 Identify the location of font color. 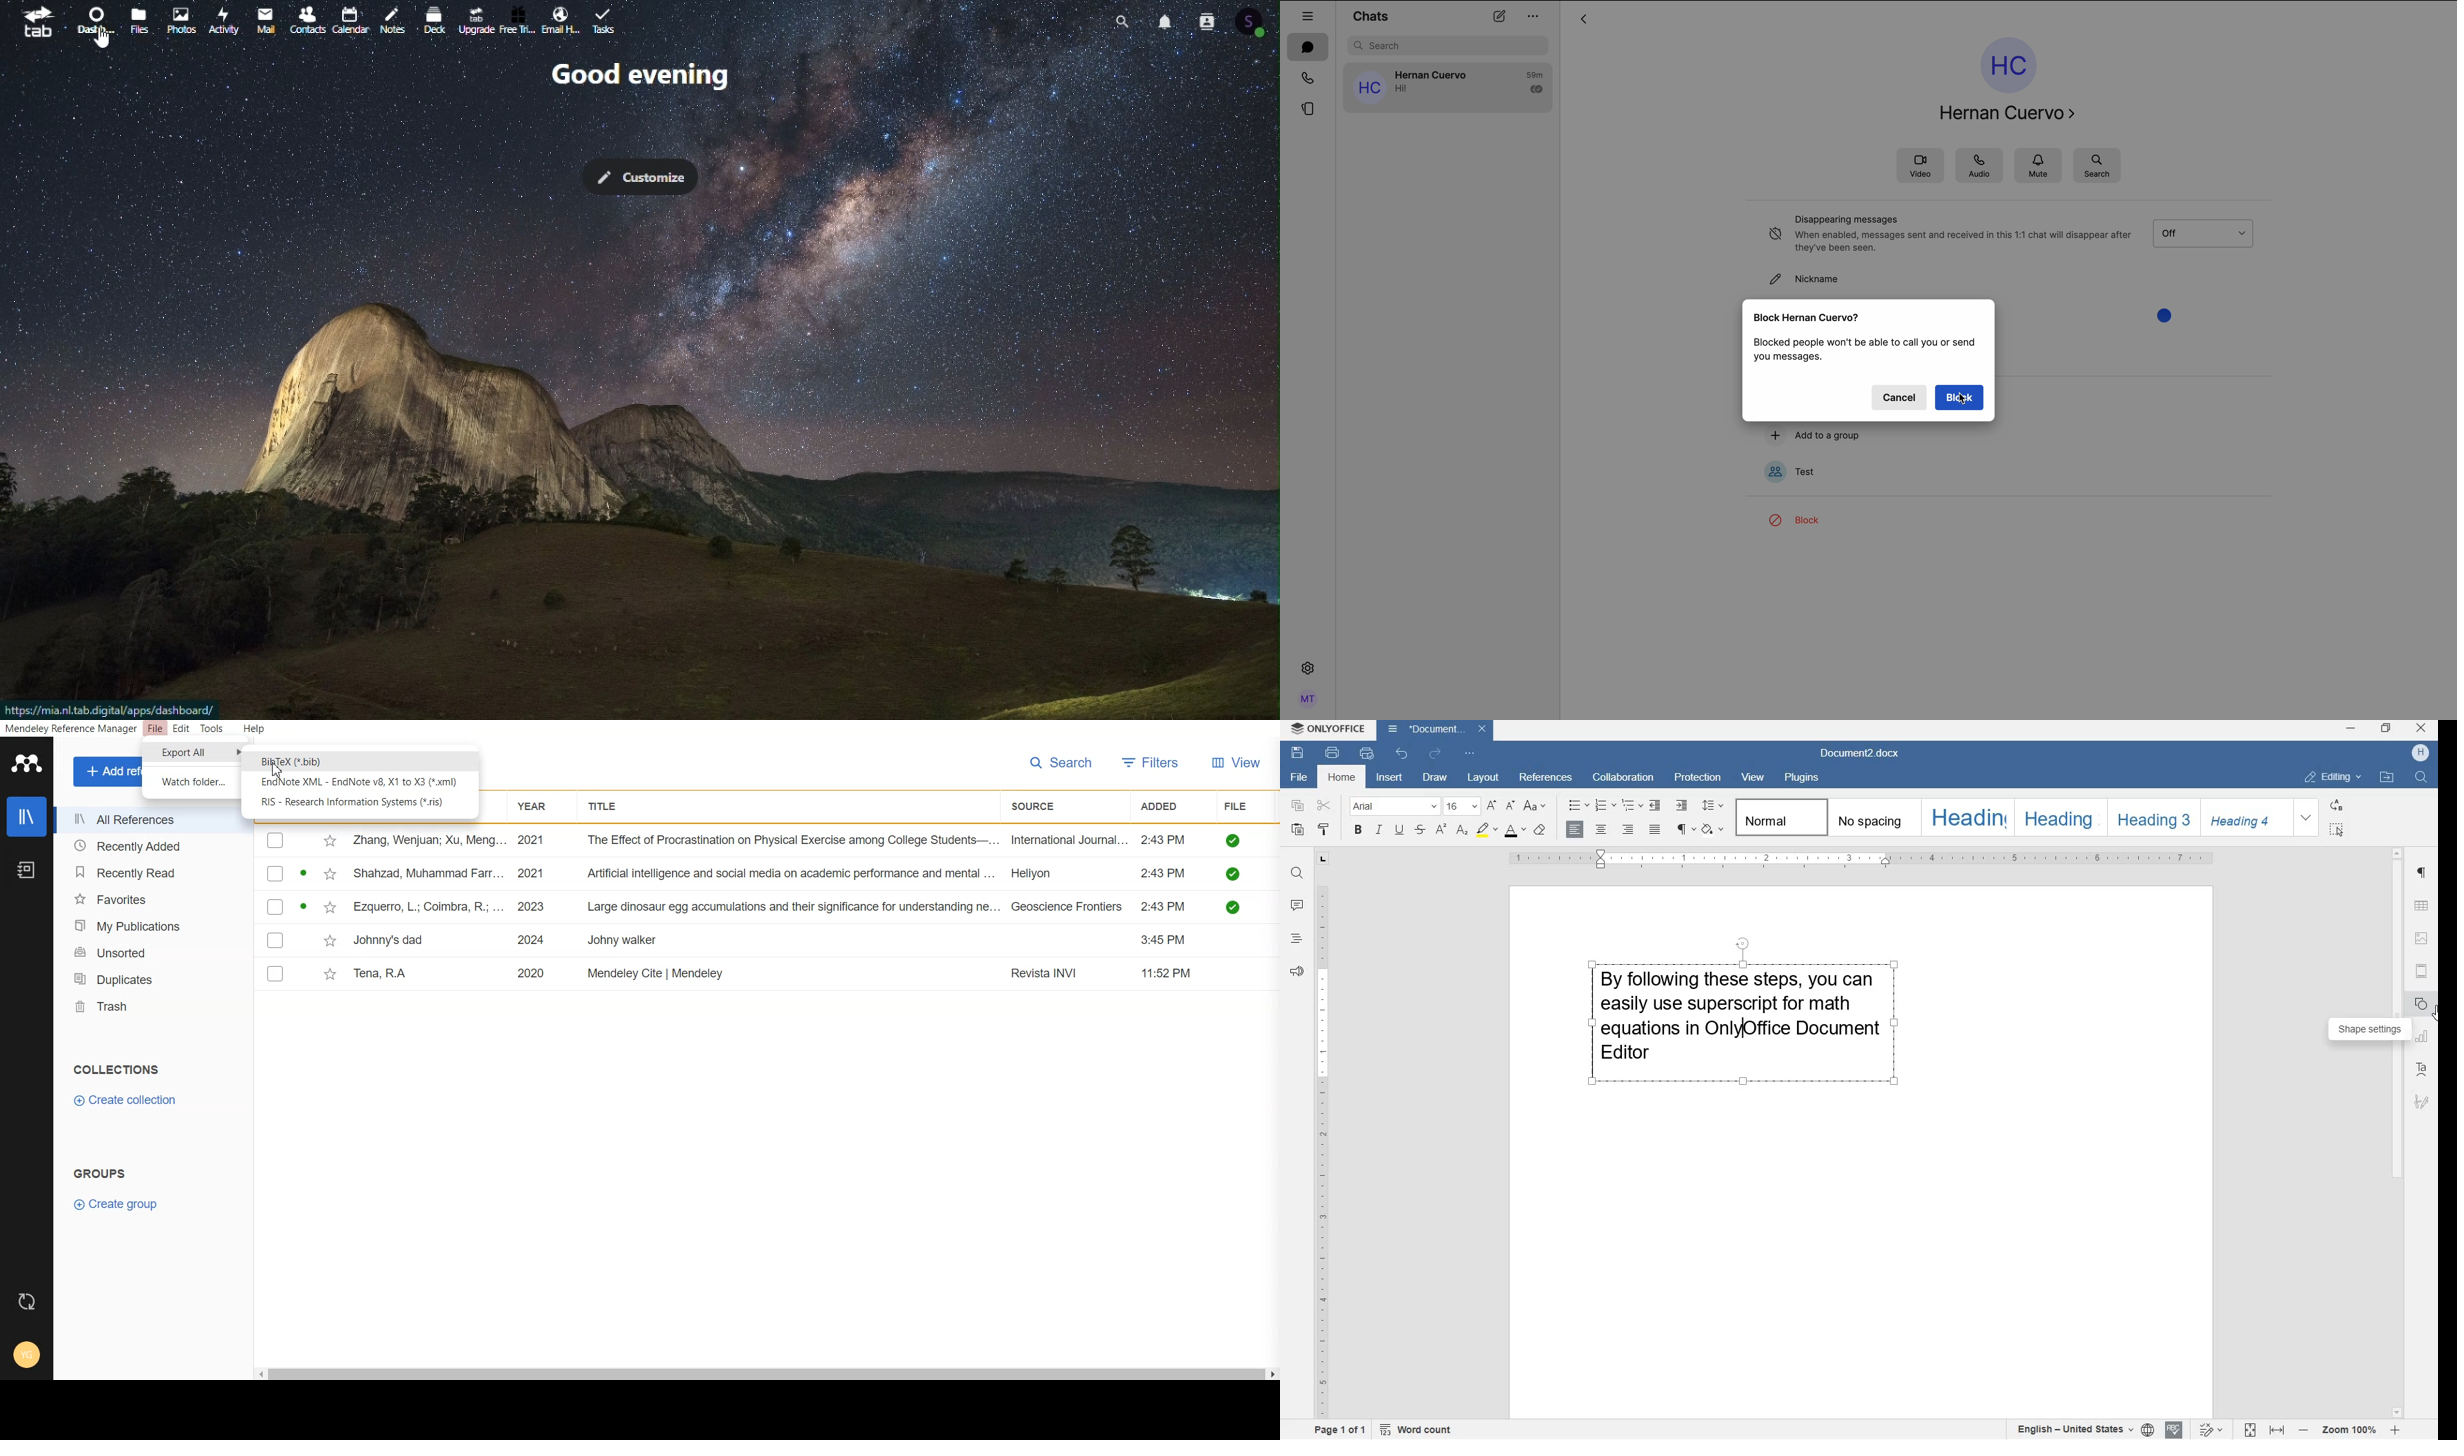
(1514, 831).